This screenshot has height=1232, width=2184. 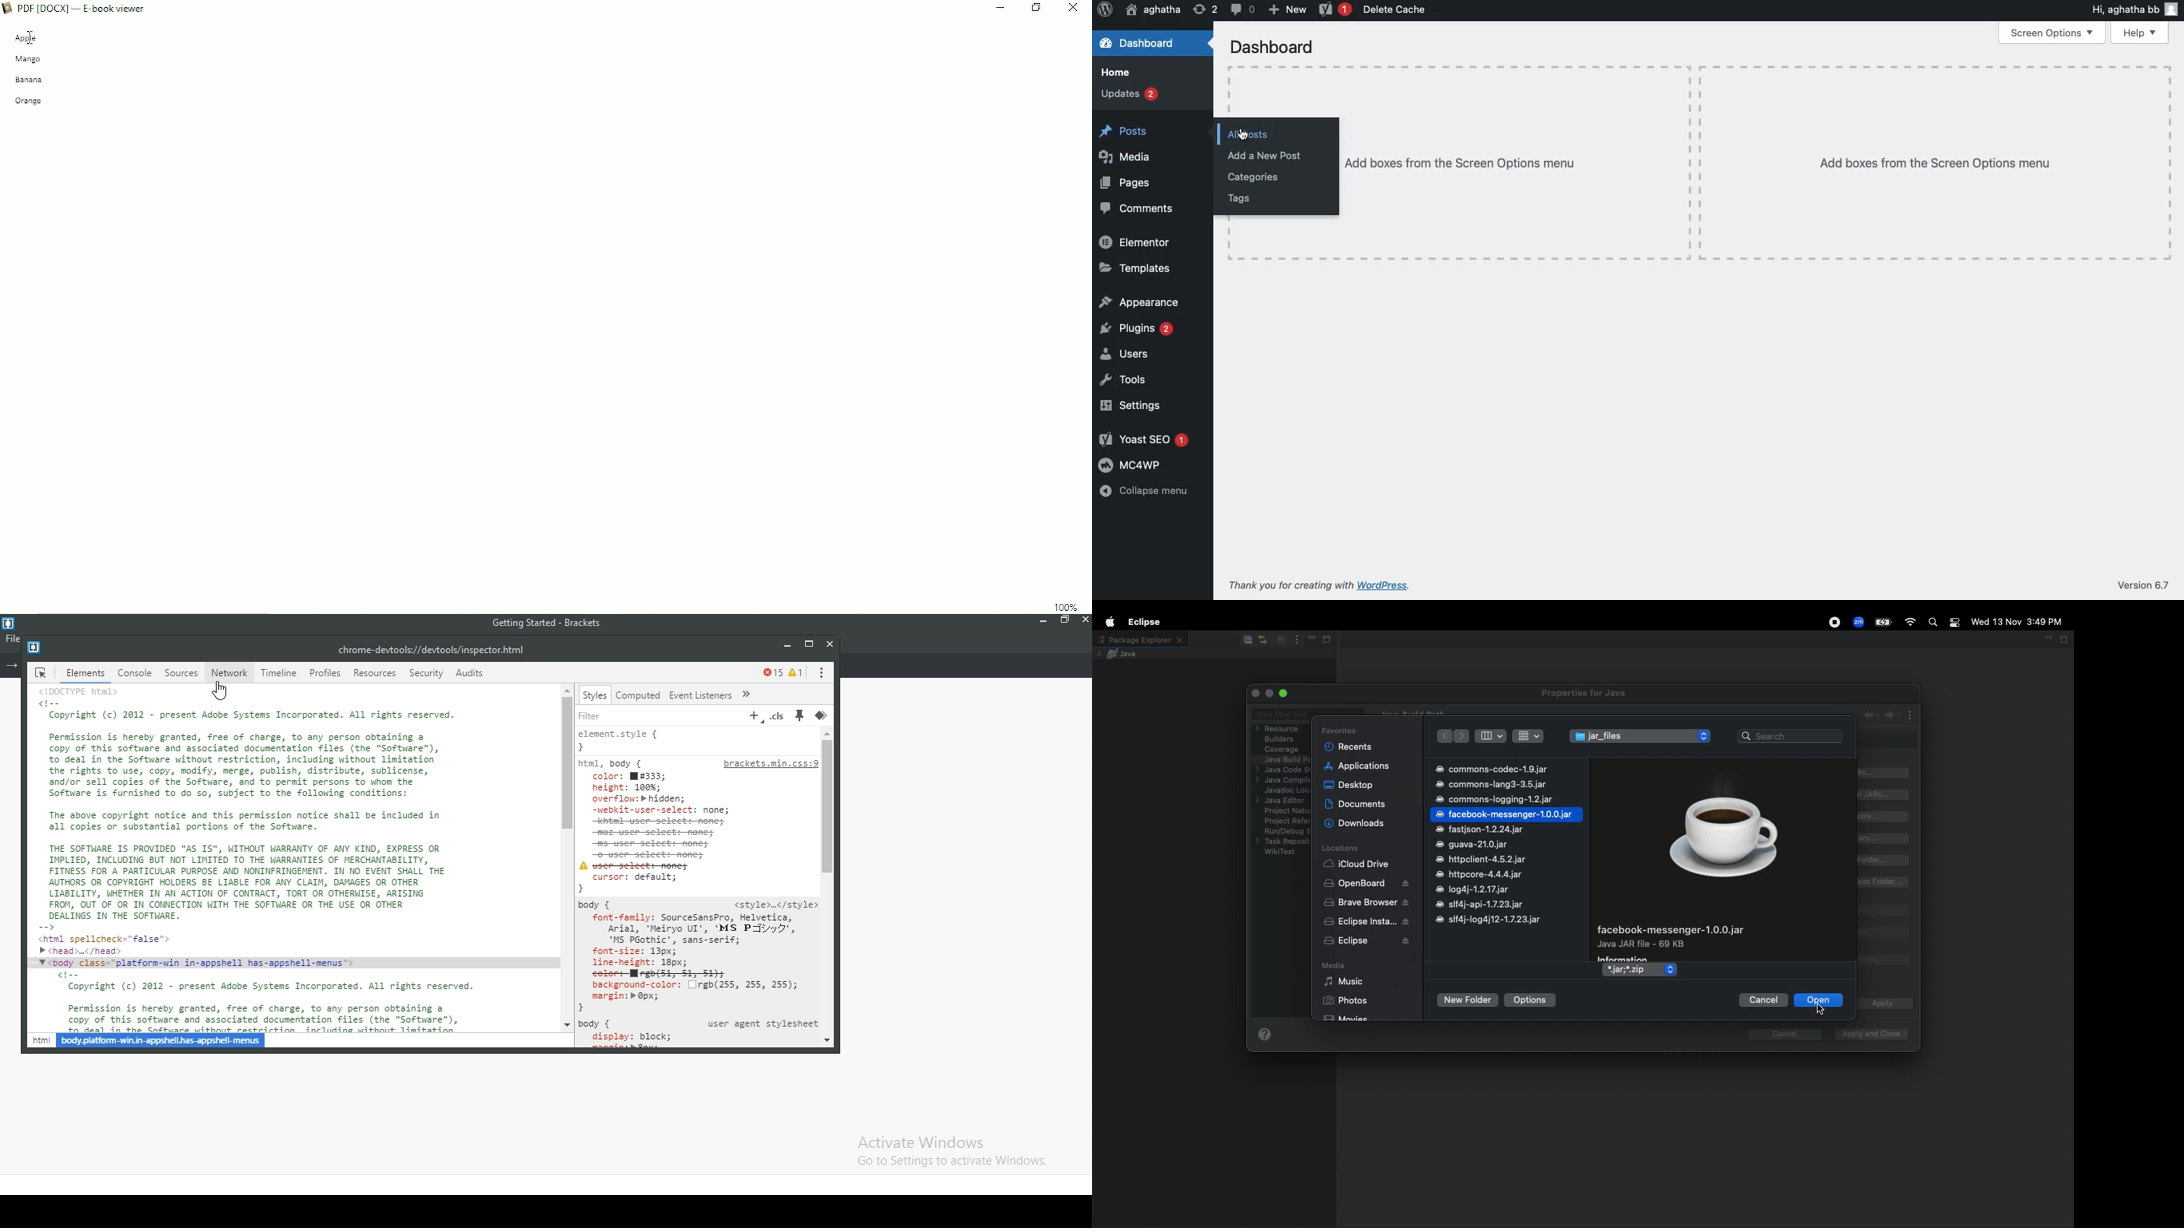 I want to click on Search, so click(x=1791, y=735).